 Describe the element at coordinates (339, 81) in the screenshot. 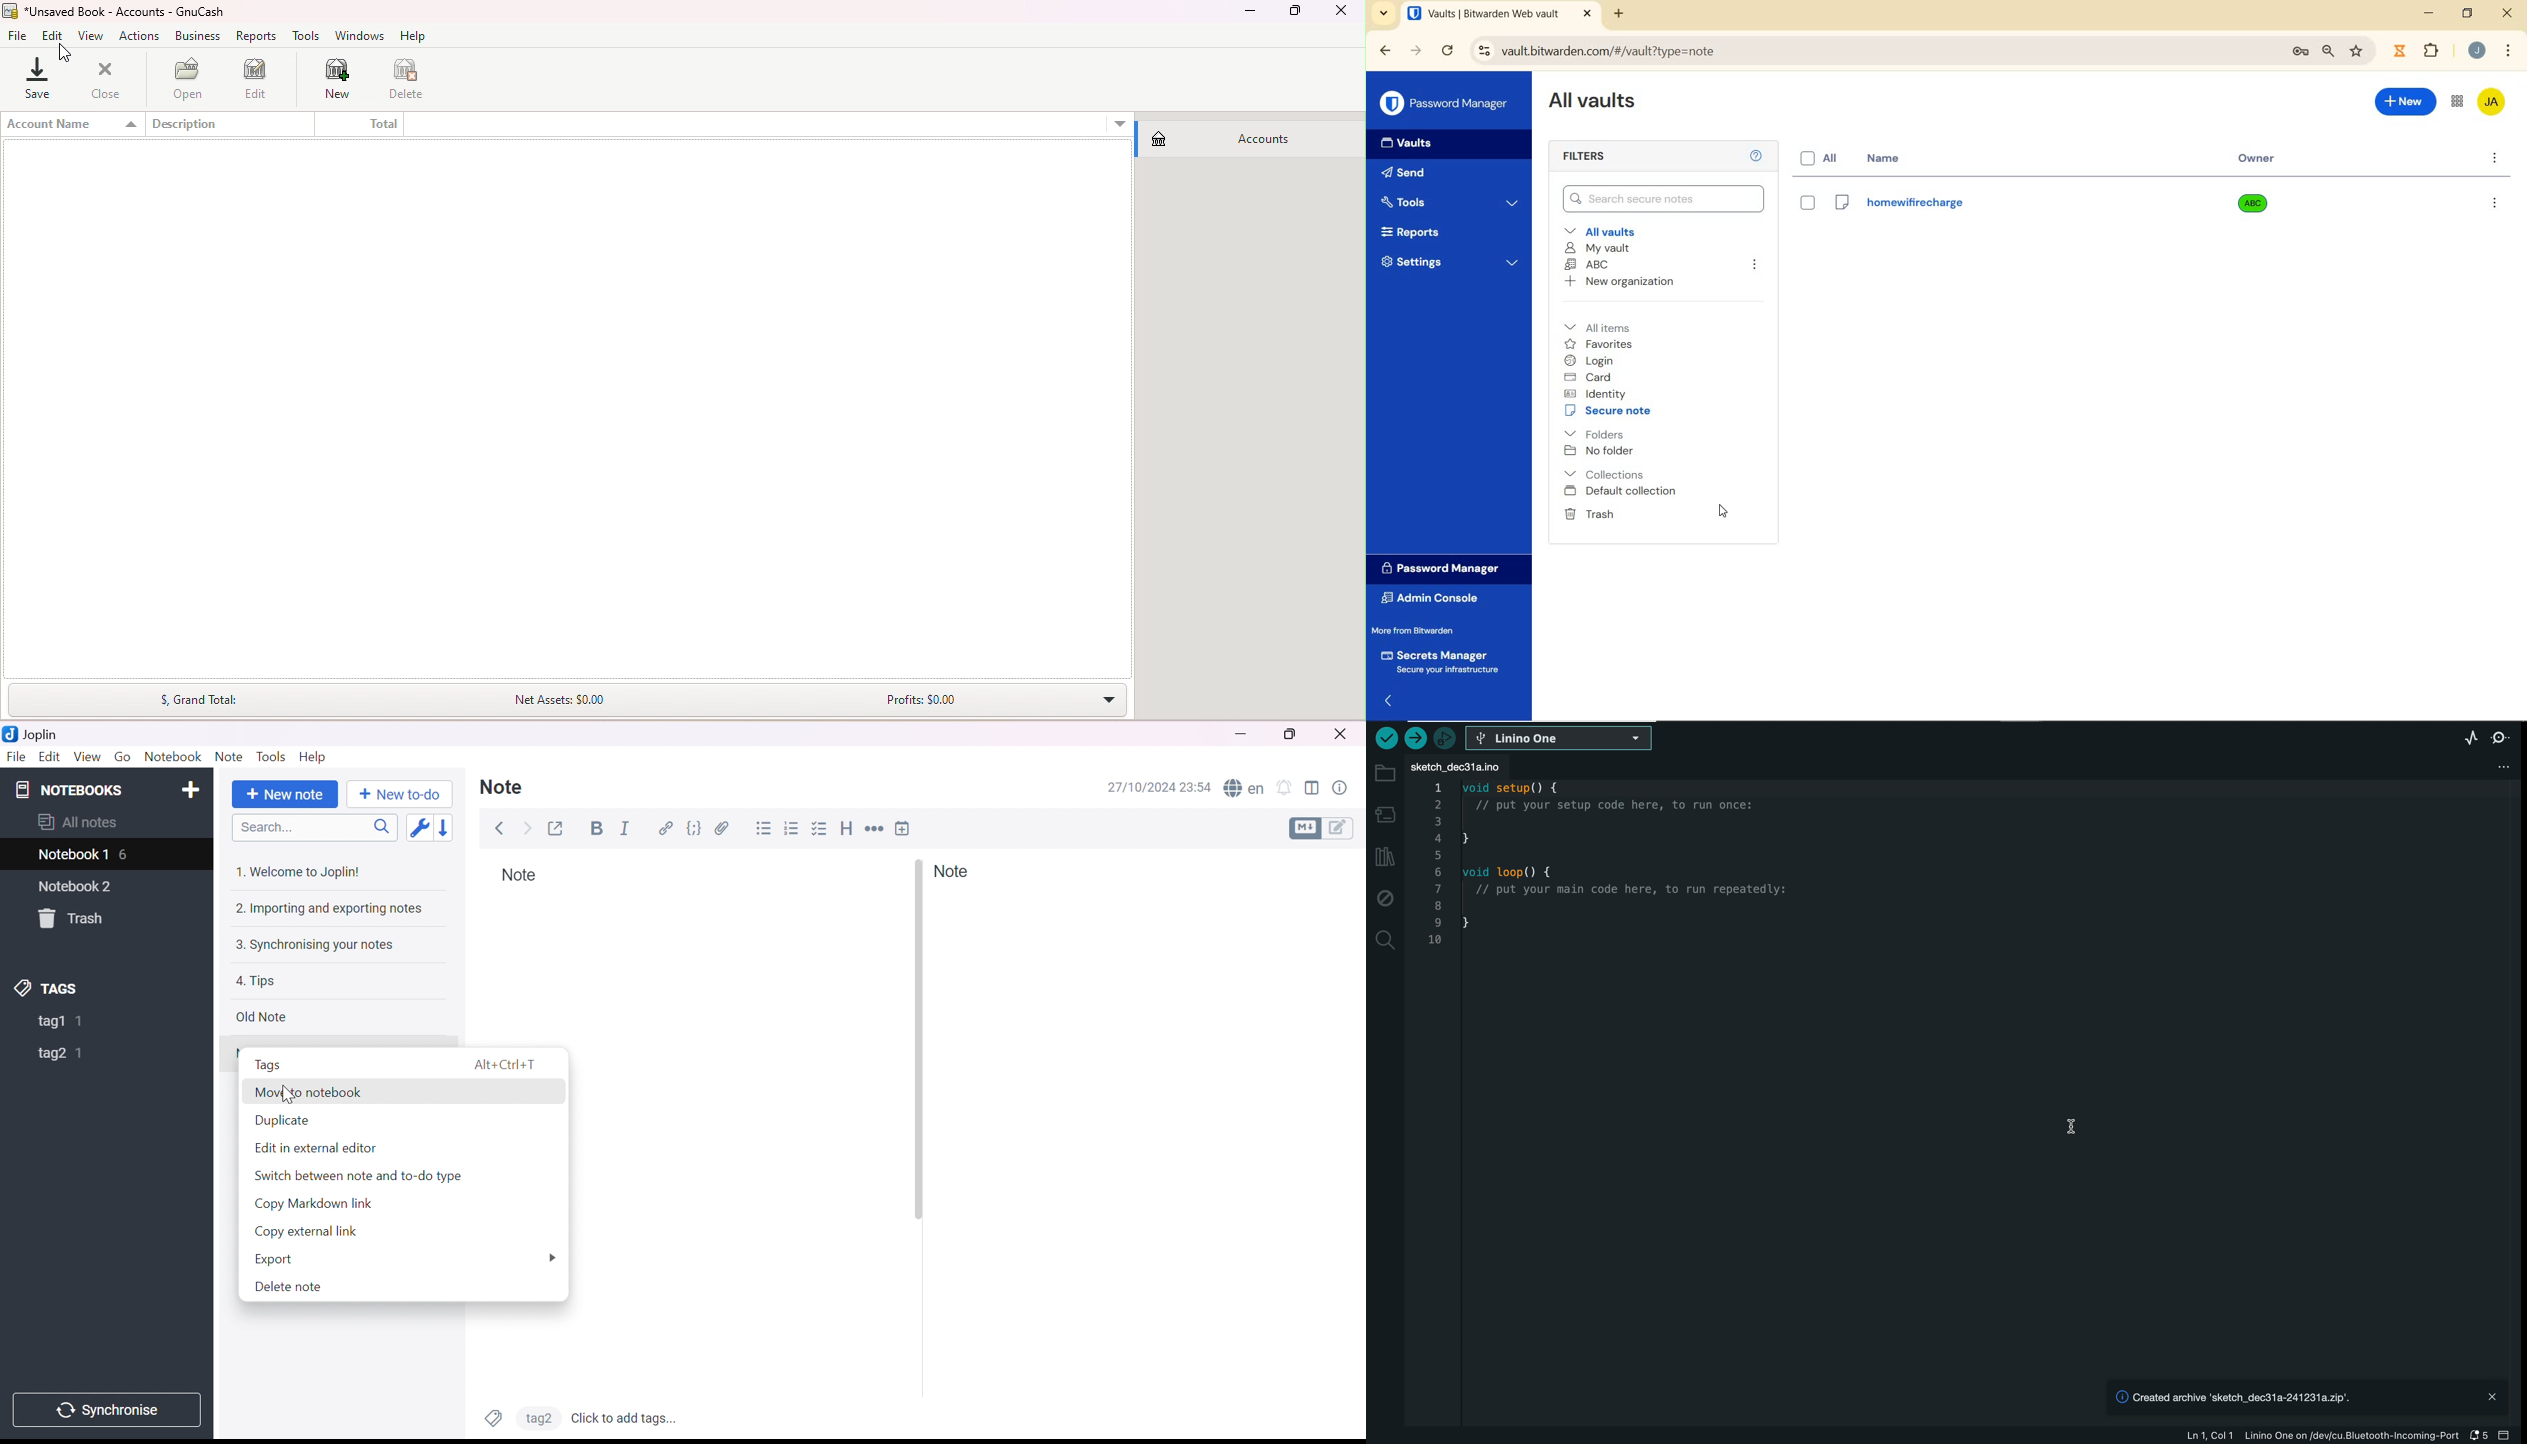

I see `New` at that location.